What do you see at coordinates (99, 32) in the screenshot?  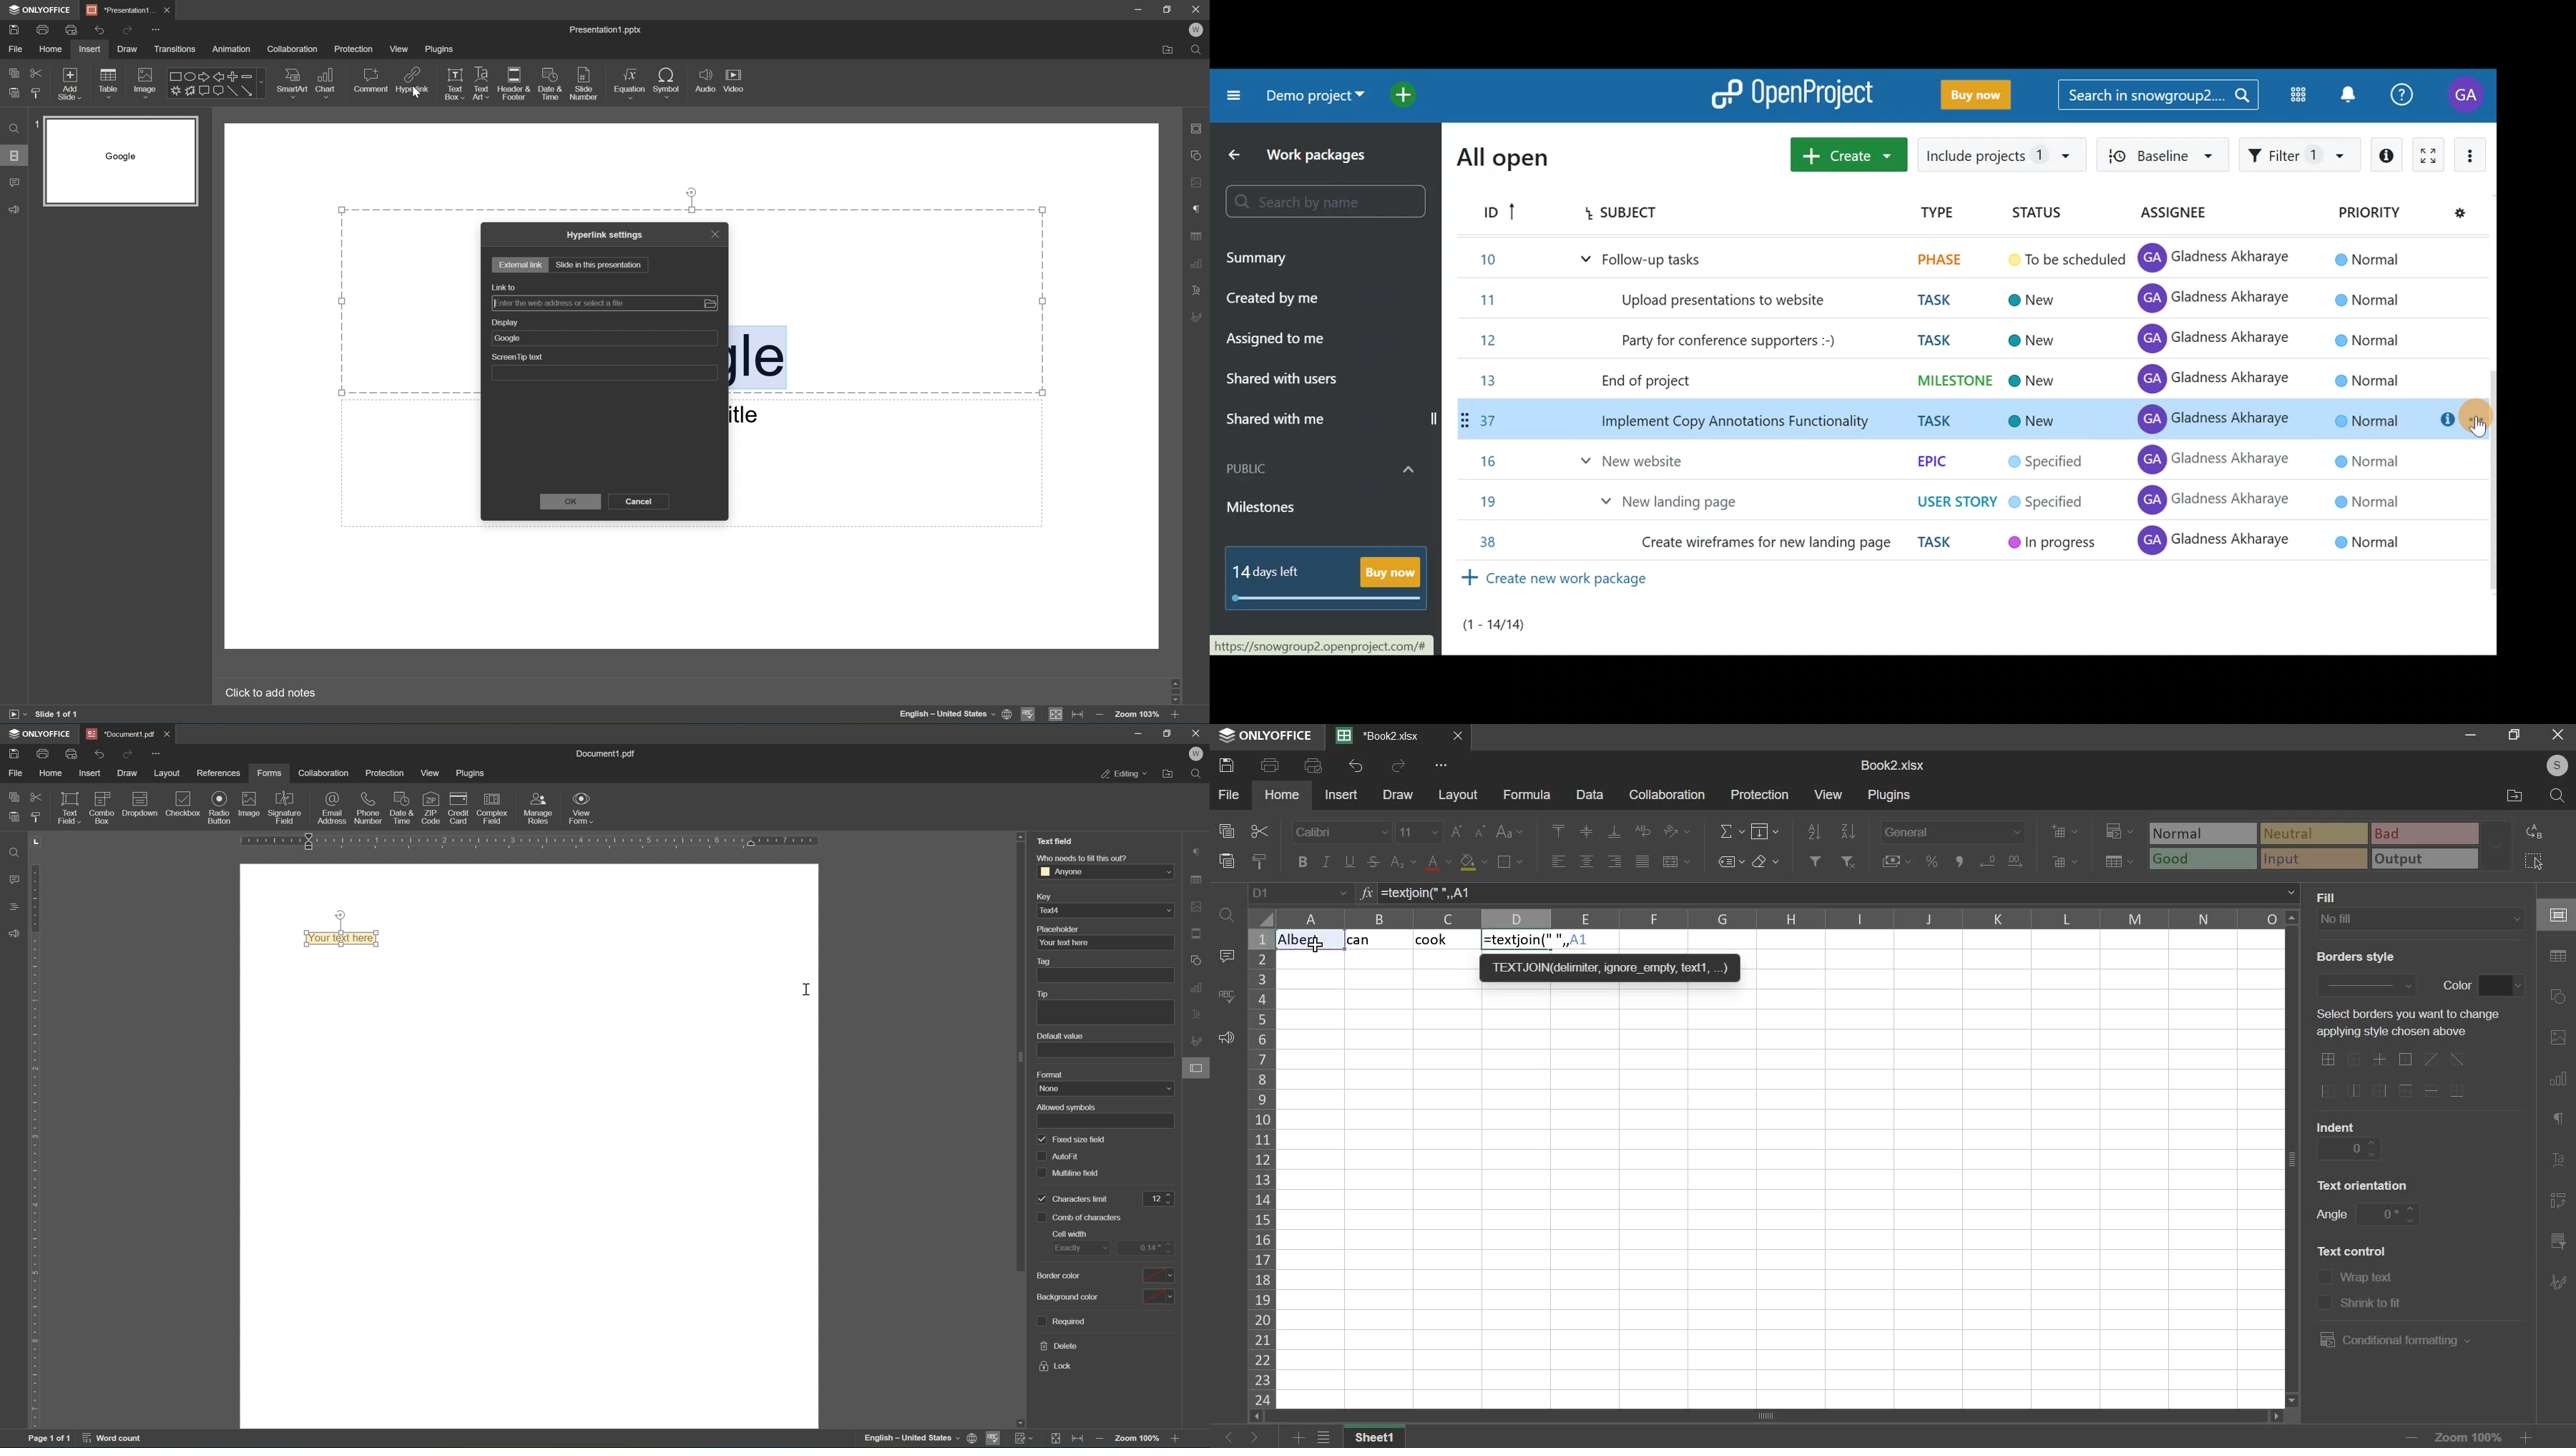 I see `Undo` at bounding box center [99, 32].